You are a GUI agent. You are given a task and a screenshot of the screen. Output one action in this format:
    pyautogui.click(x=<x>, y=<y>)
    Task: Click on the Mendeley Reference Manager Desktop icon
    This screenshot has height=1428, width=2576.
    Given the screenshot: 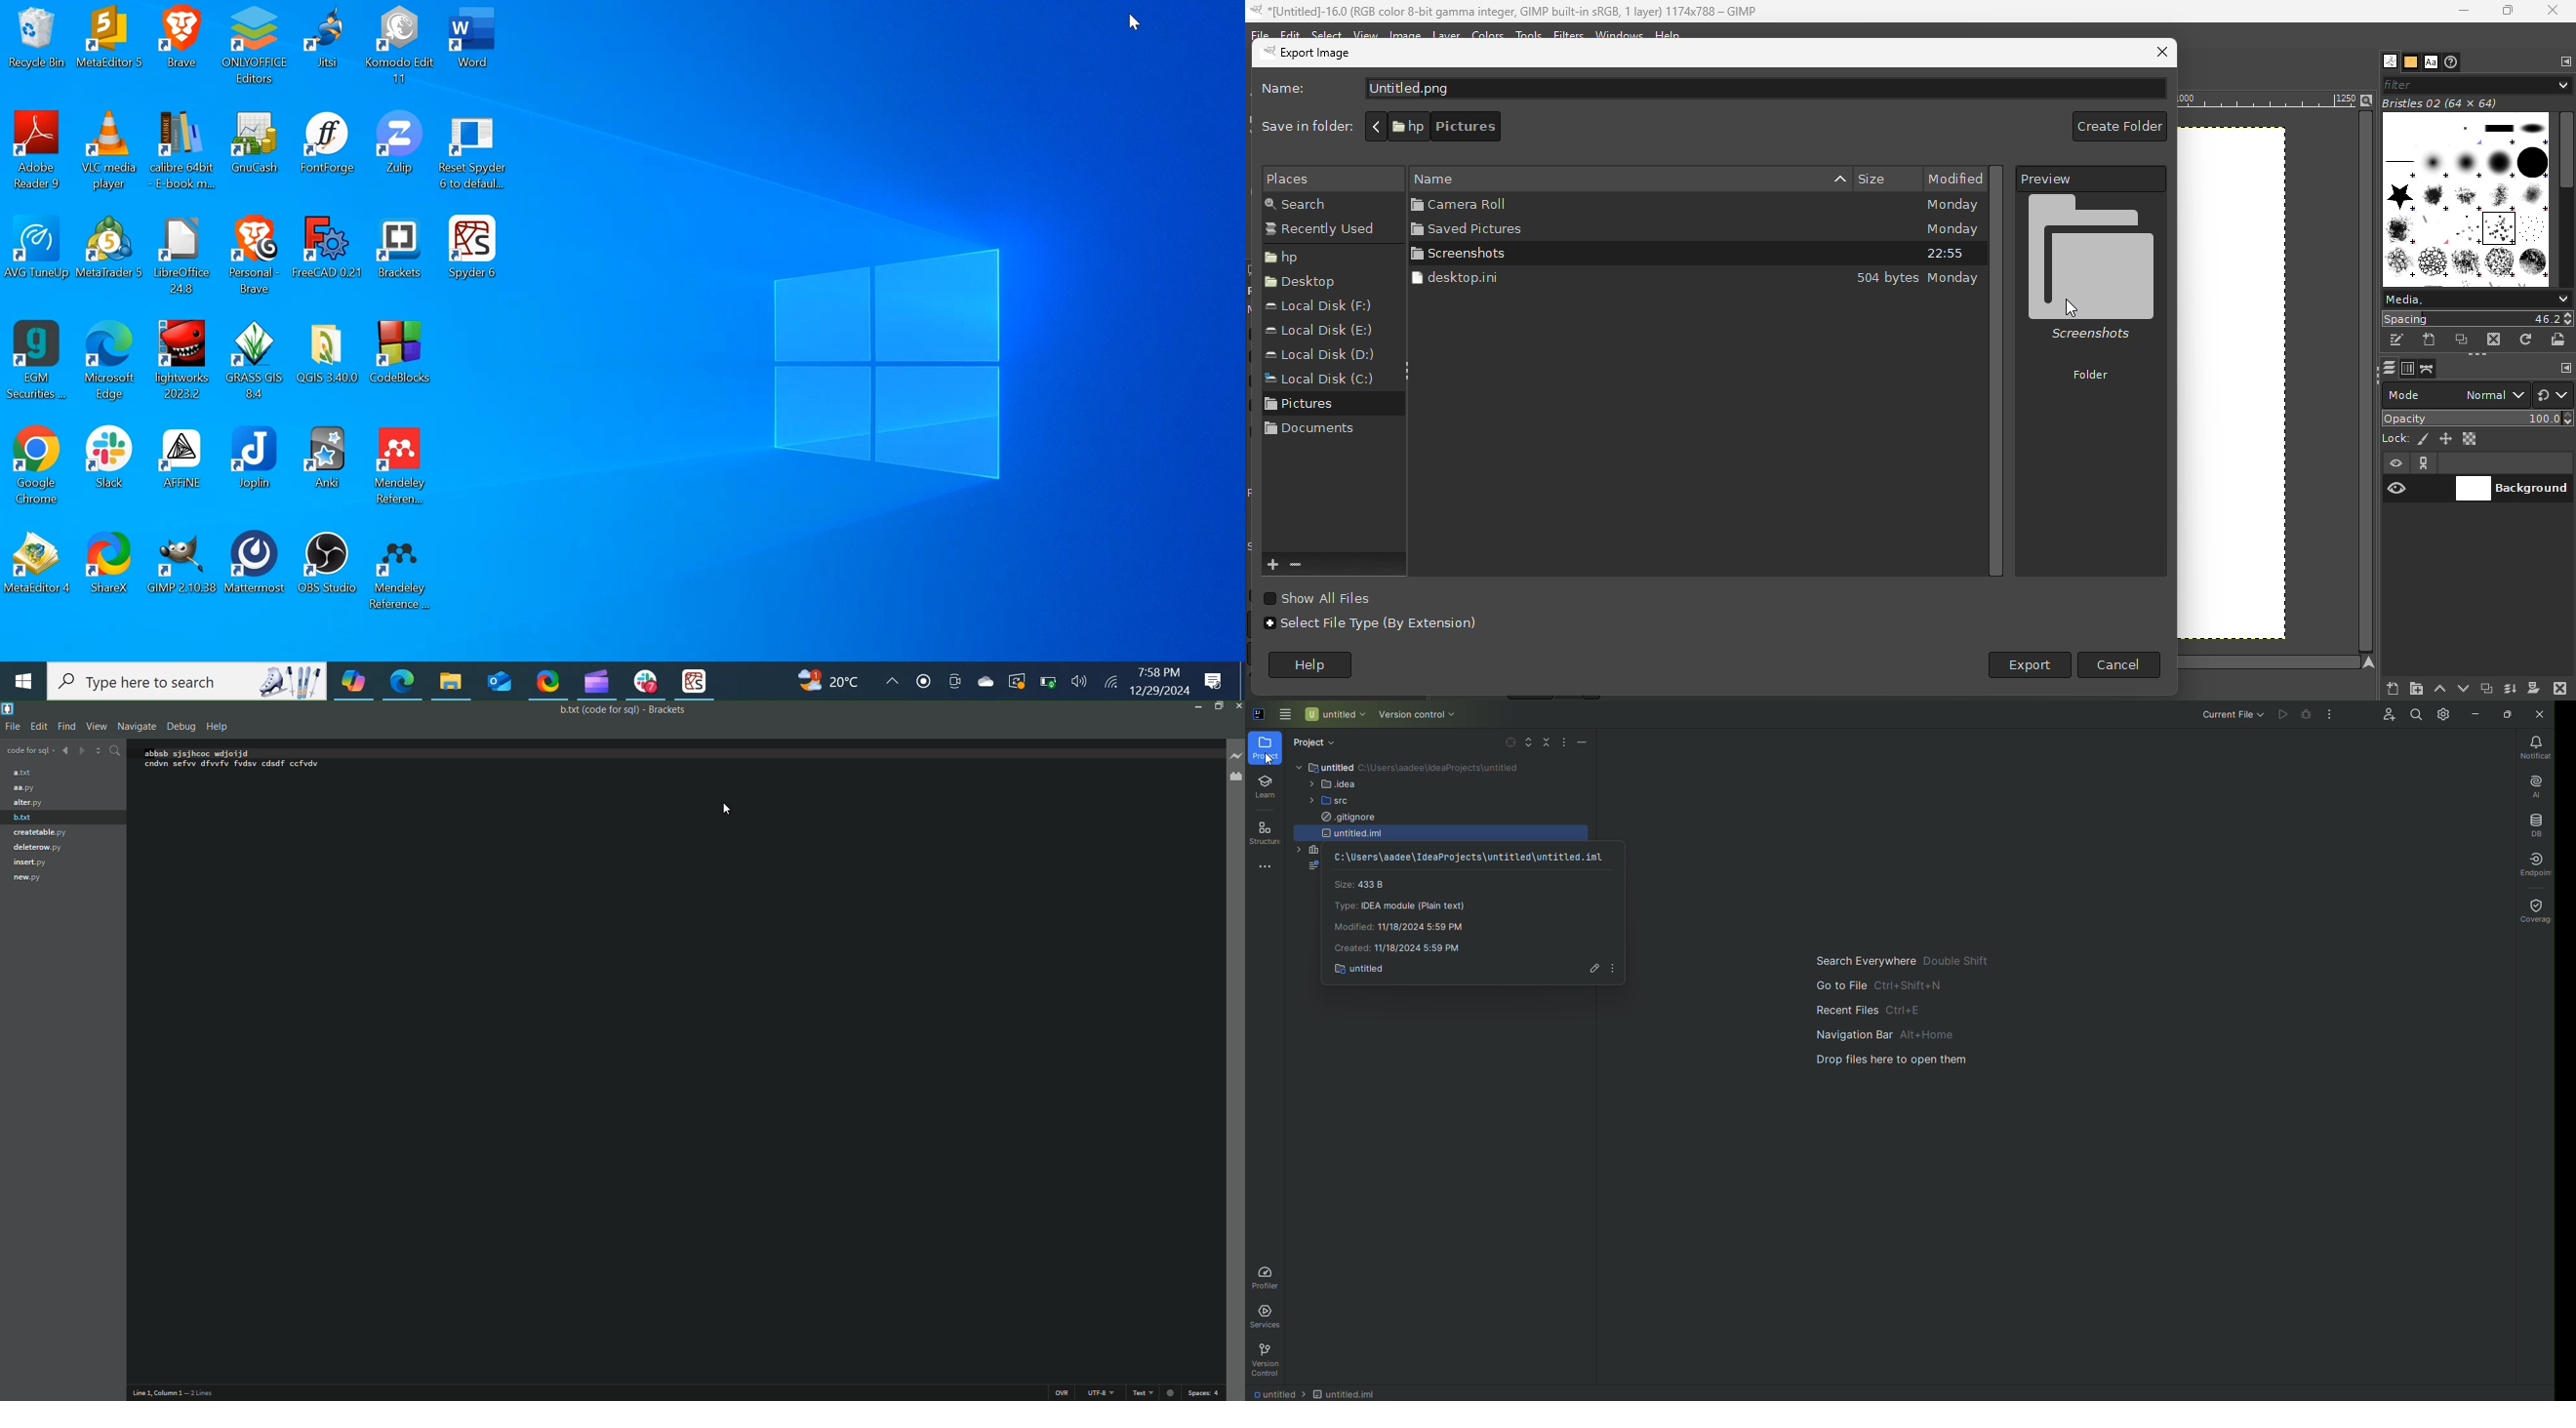 What is the action you would take?
    pyautogui.click(x=402, y=467)
    